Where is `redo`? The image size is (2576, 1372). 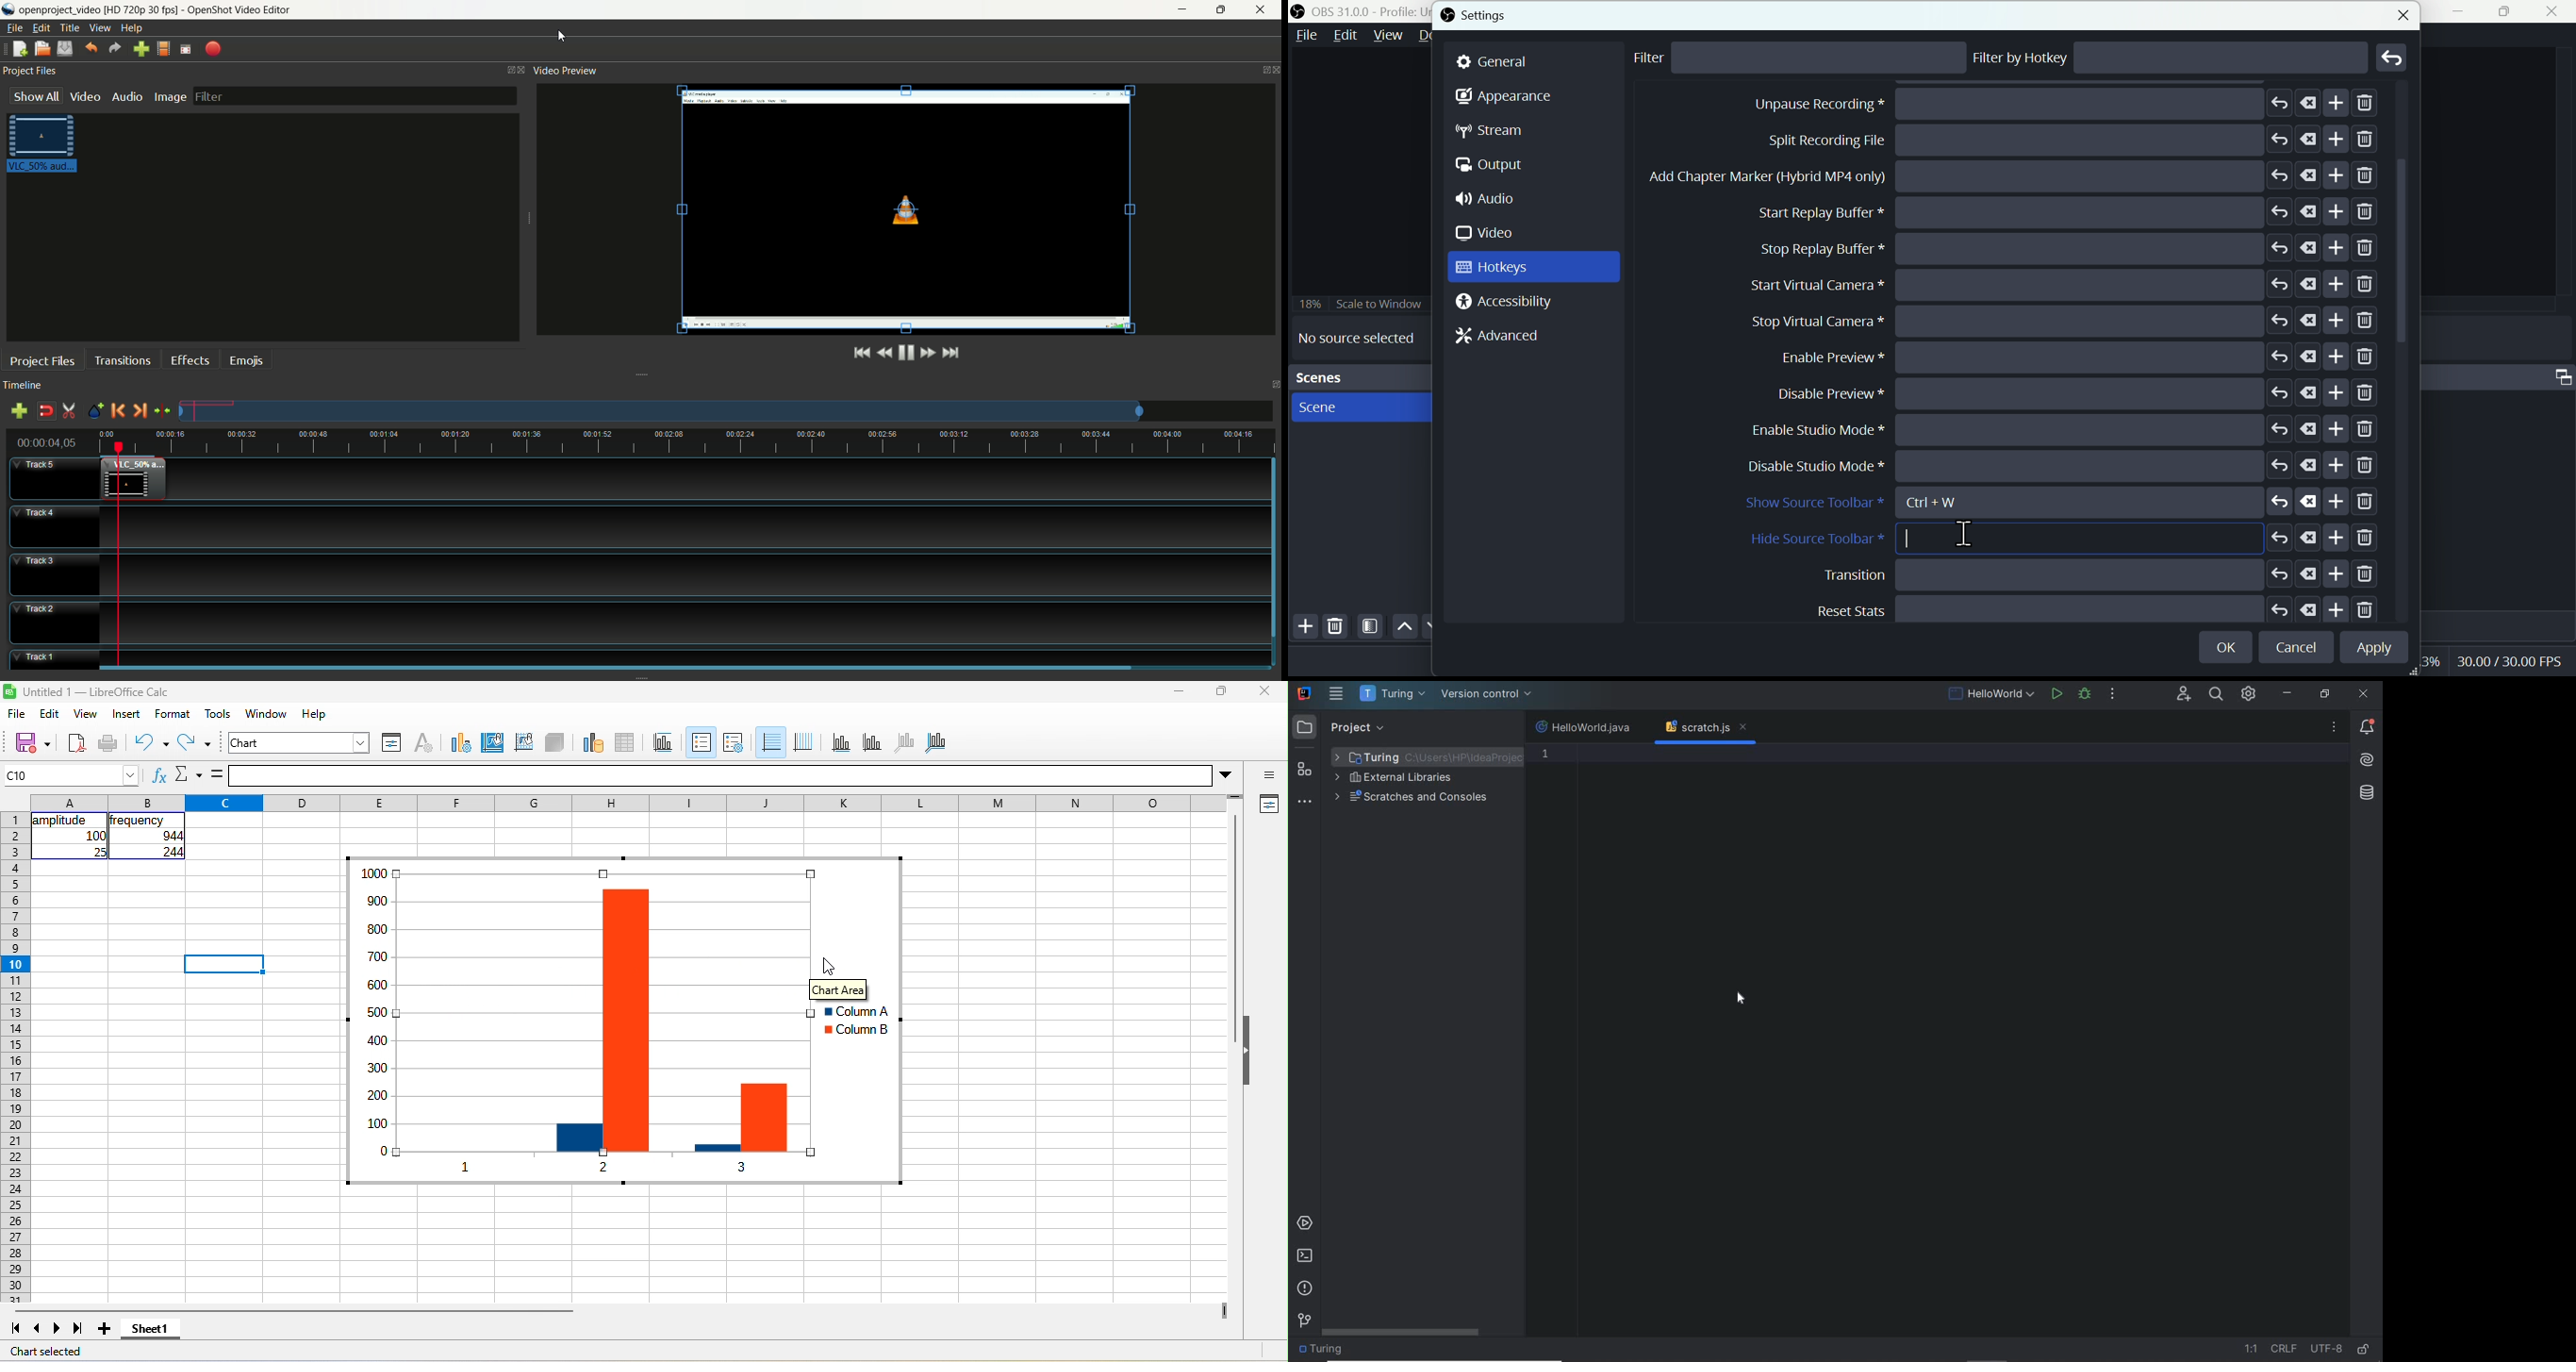
redo is located at coordinates (198, 745).